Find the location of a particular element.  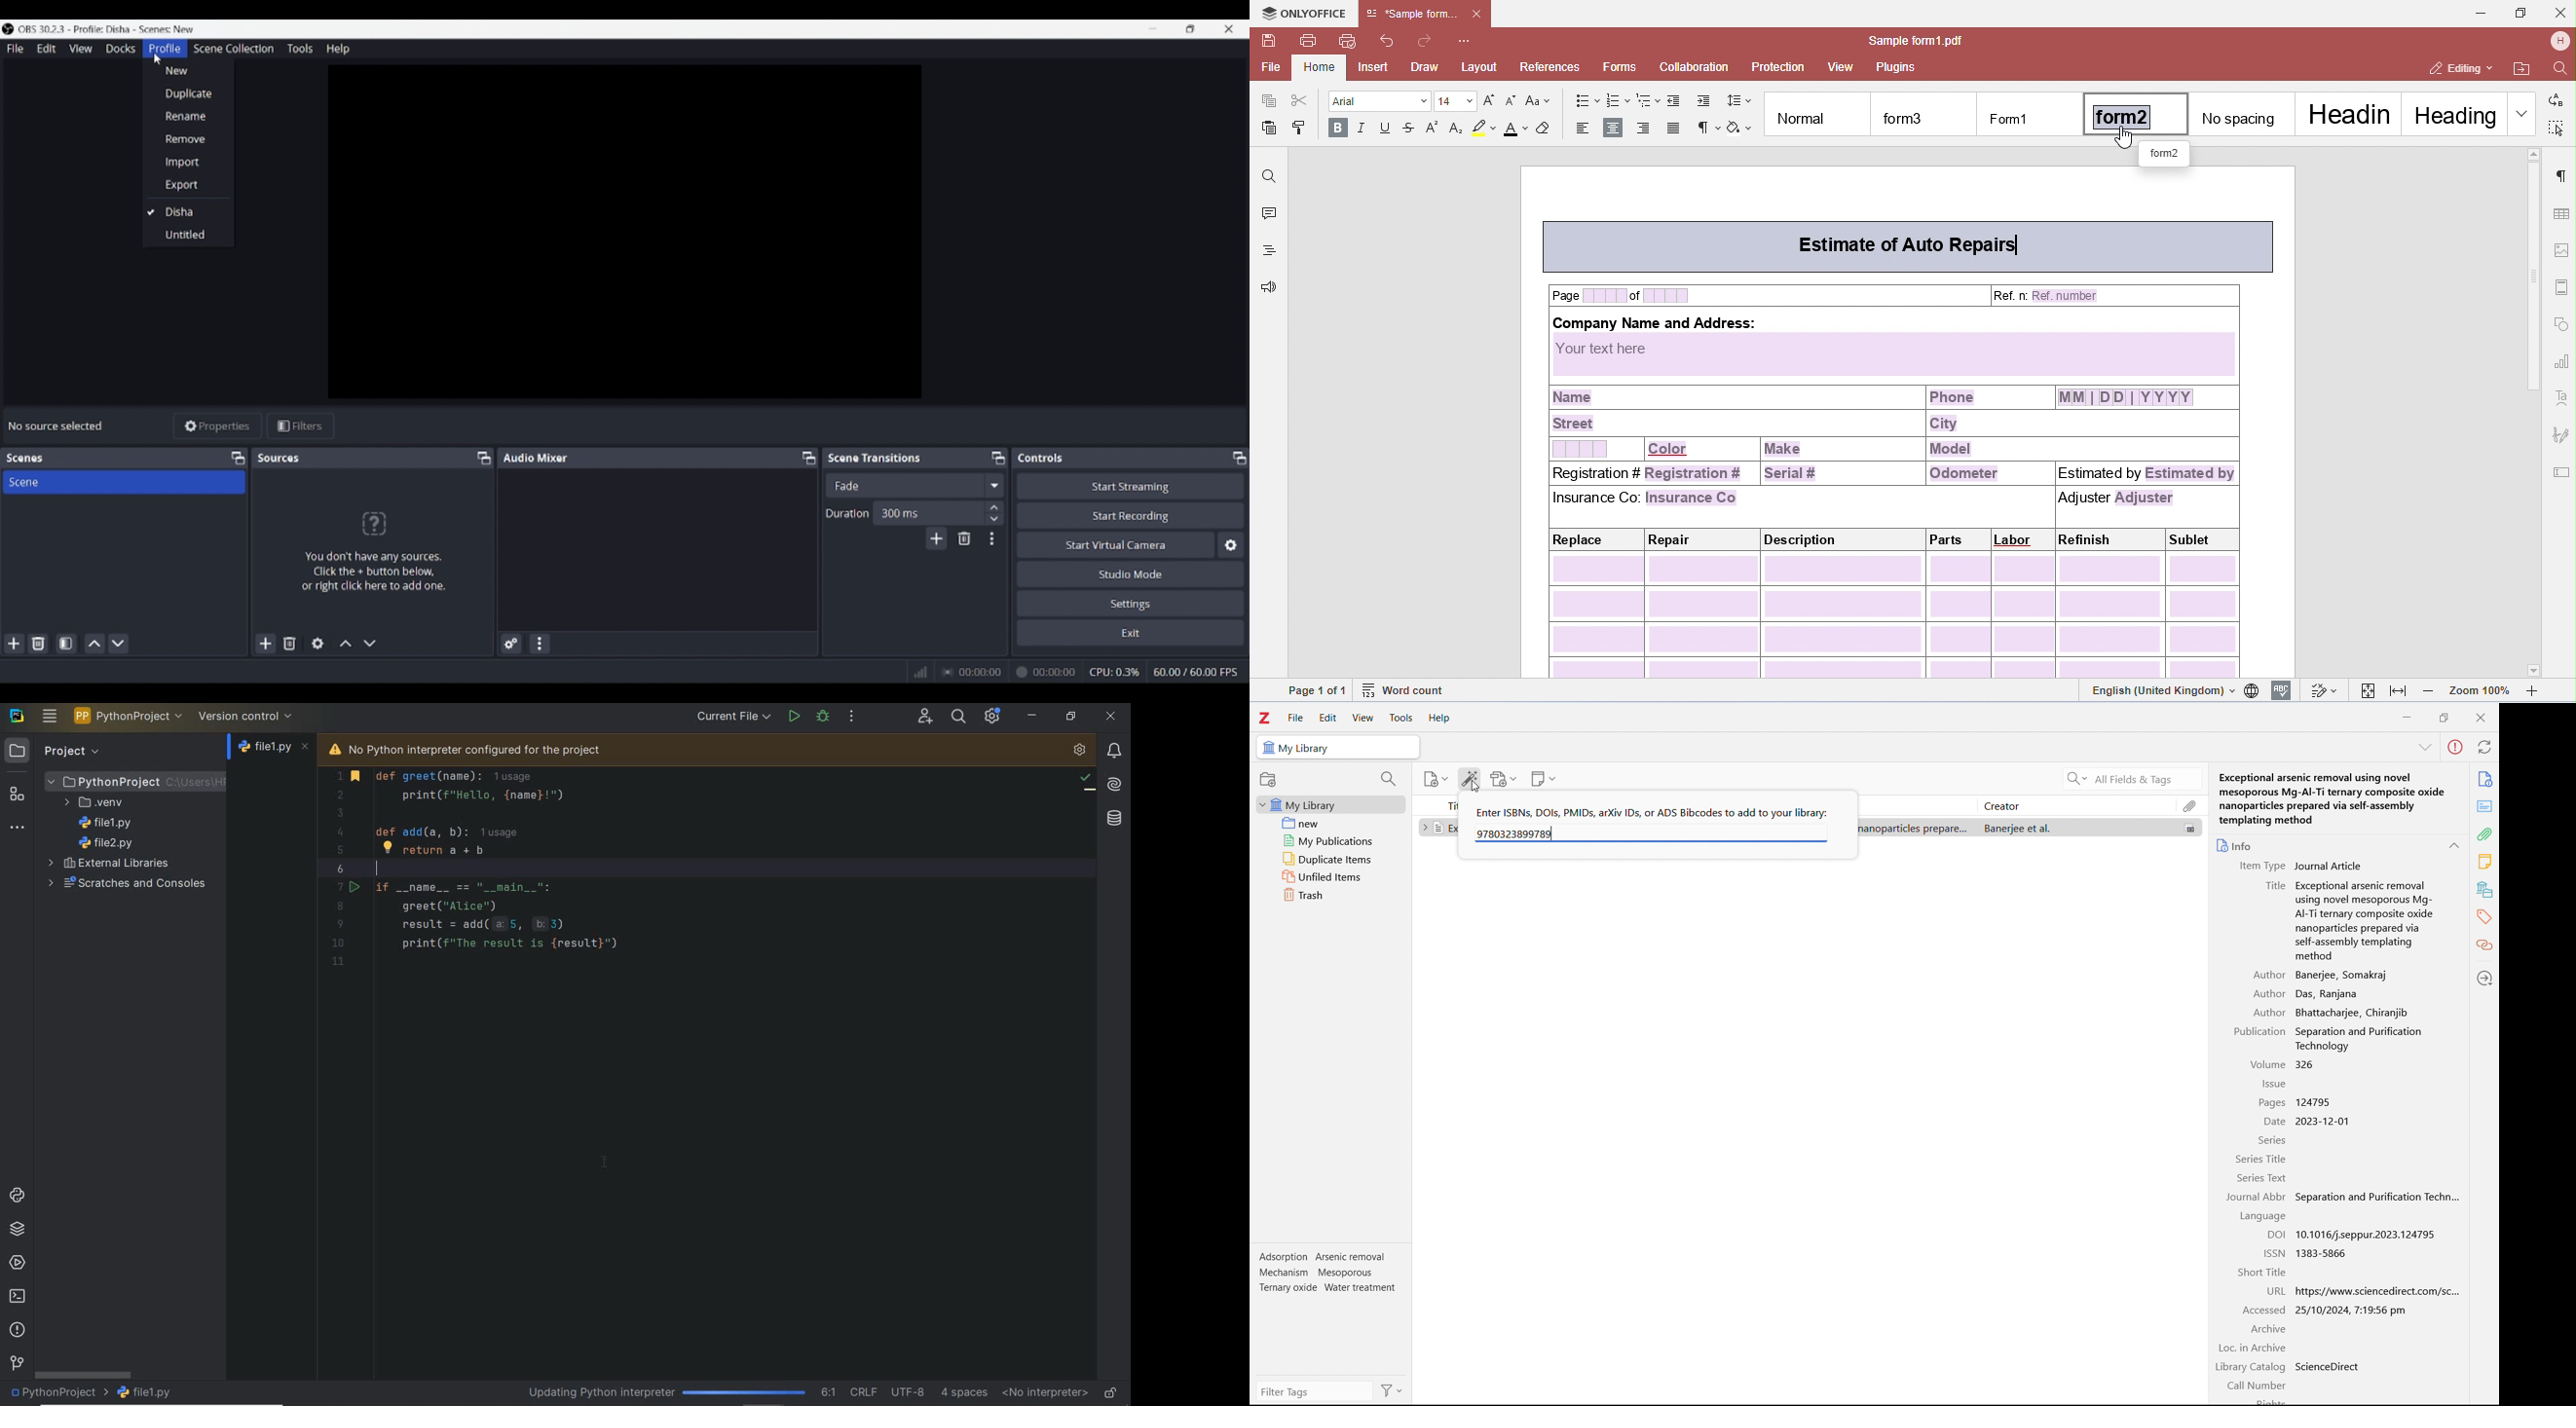

New profile added to software as current profile is located at coordinates (187, 211).